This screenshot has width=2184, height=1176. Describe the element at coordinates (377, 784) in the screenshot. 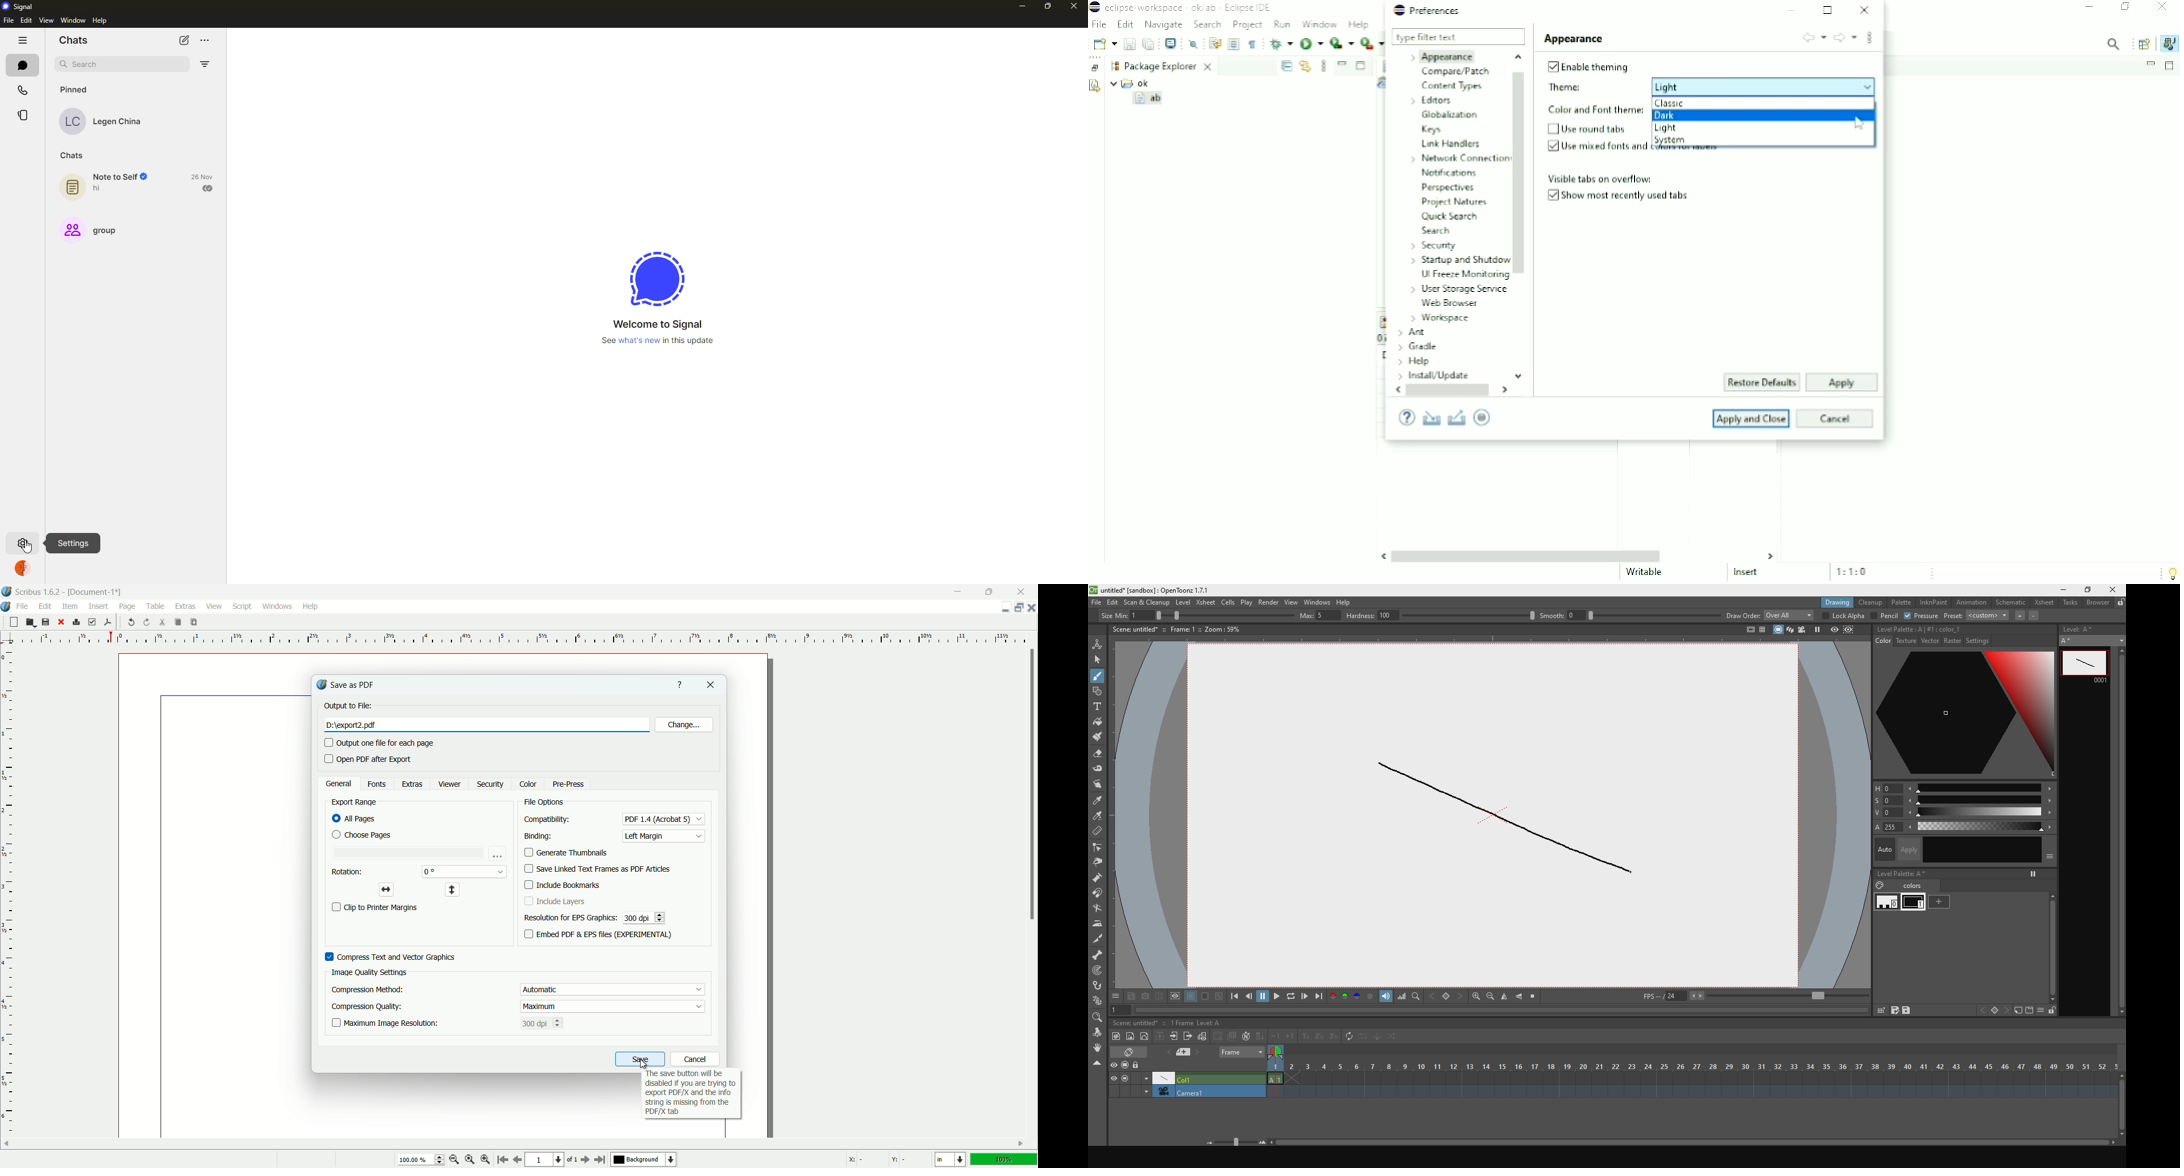

I see `fonts` at that location.